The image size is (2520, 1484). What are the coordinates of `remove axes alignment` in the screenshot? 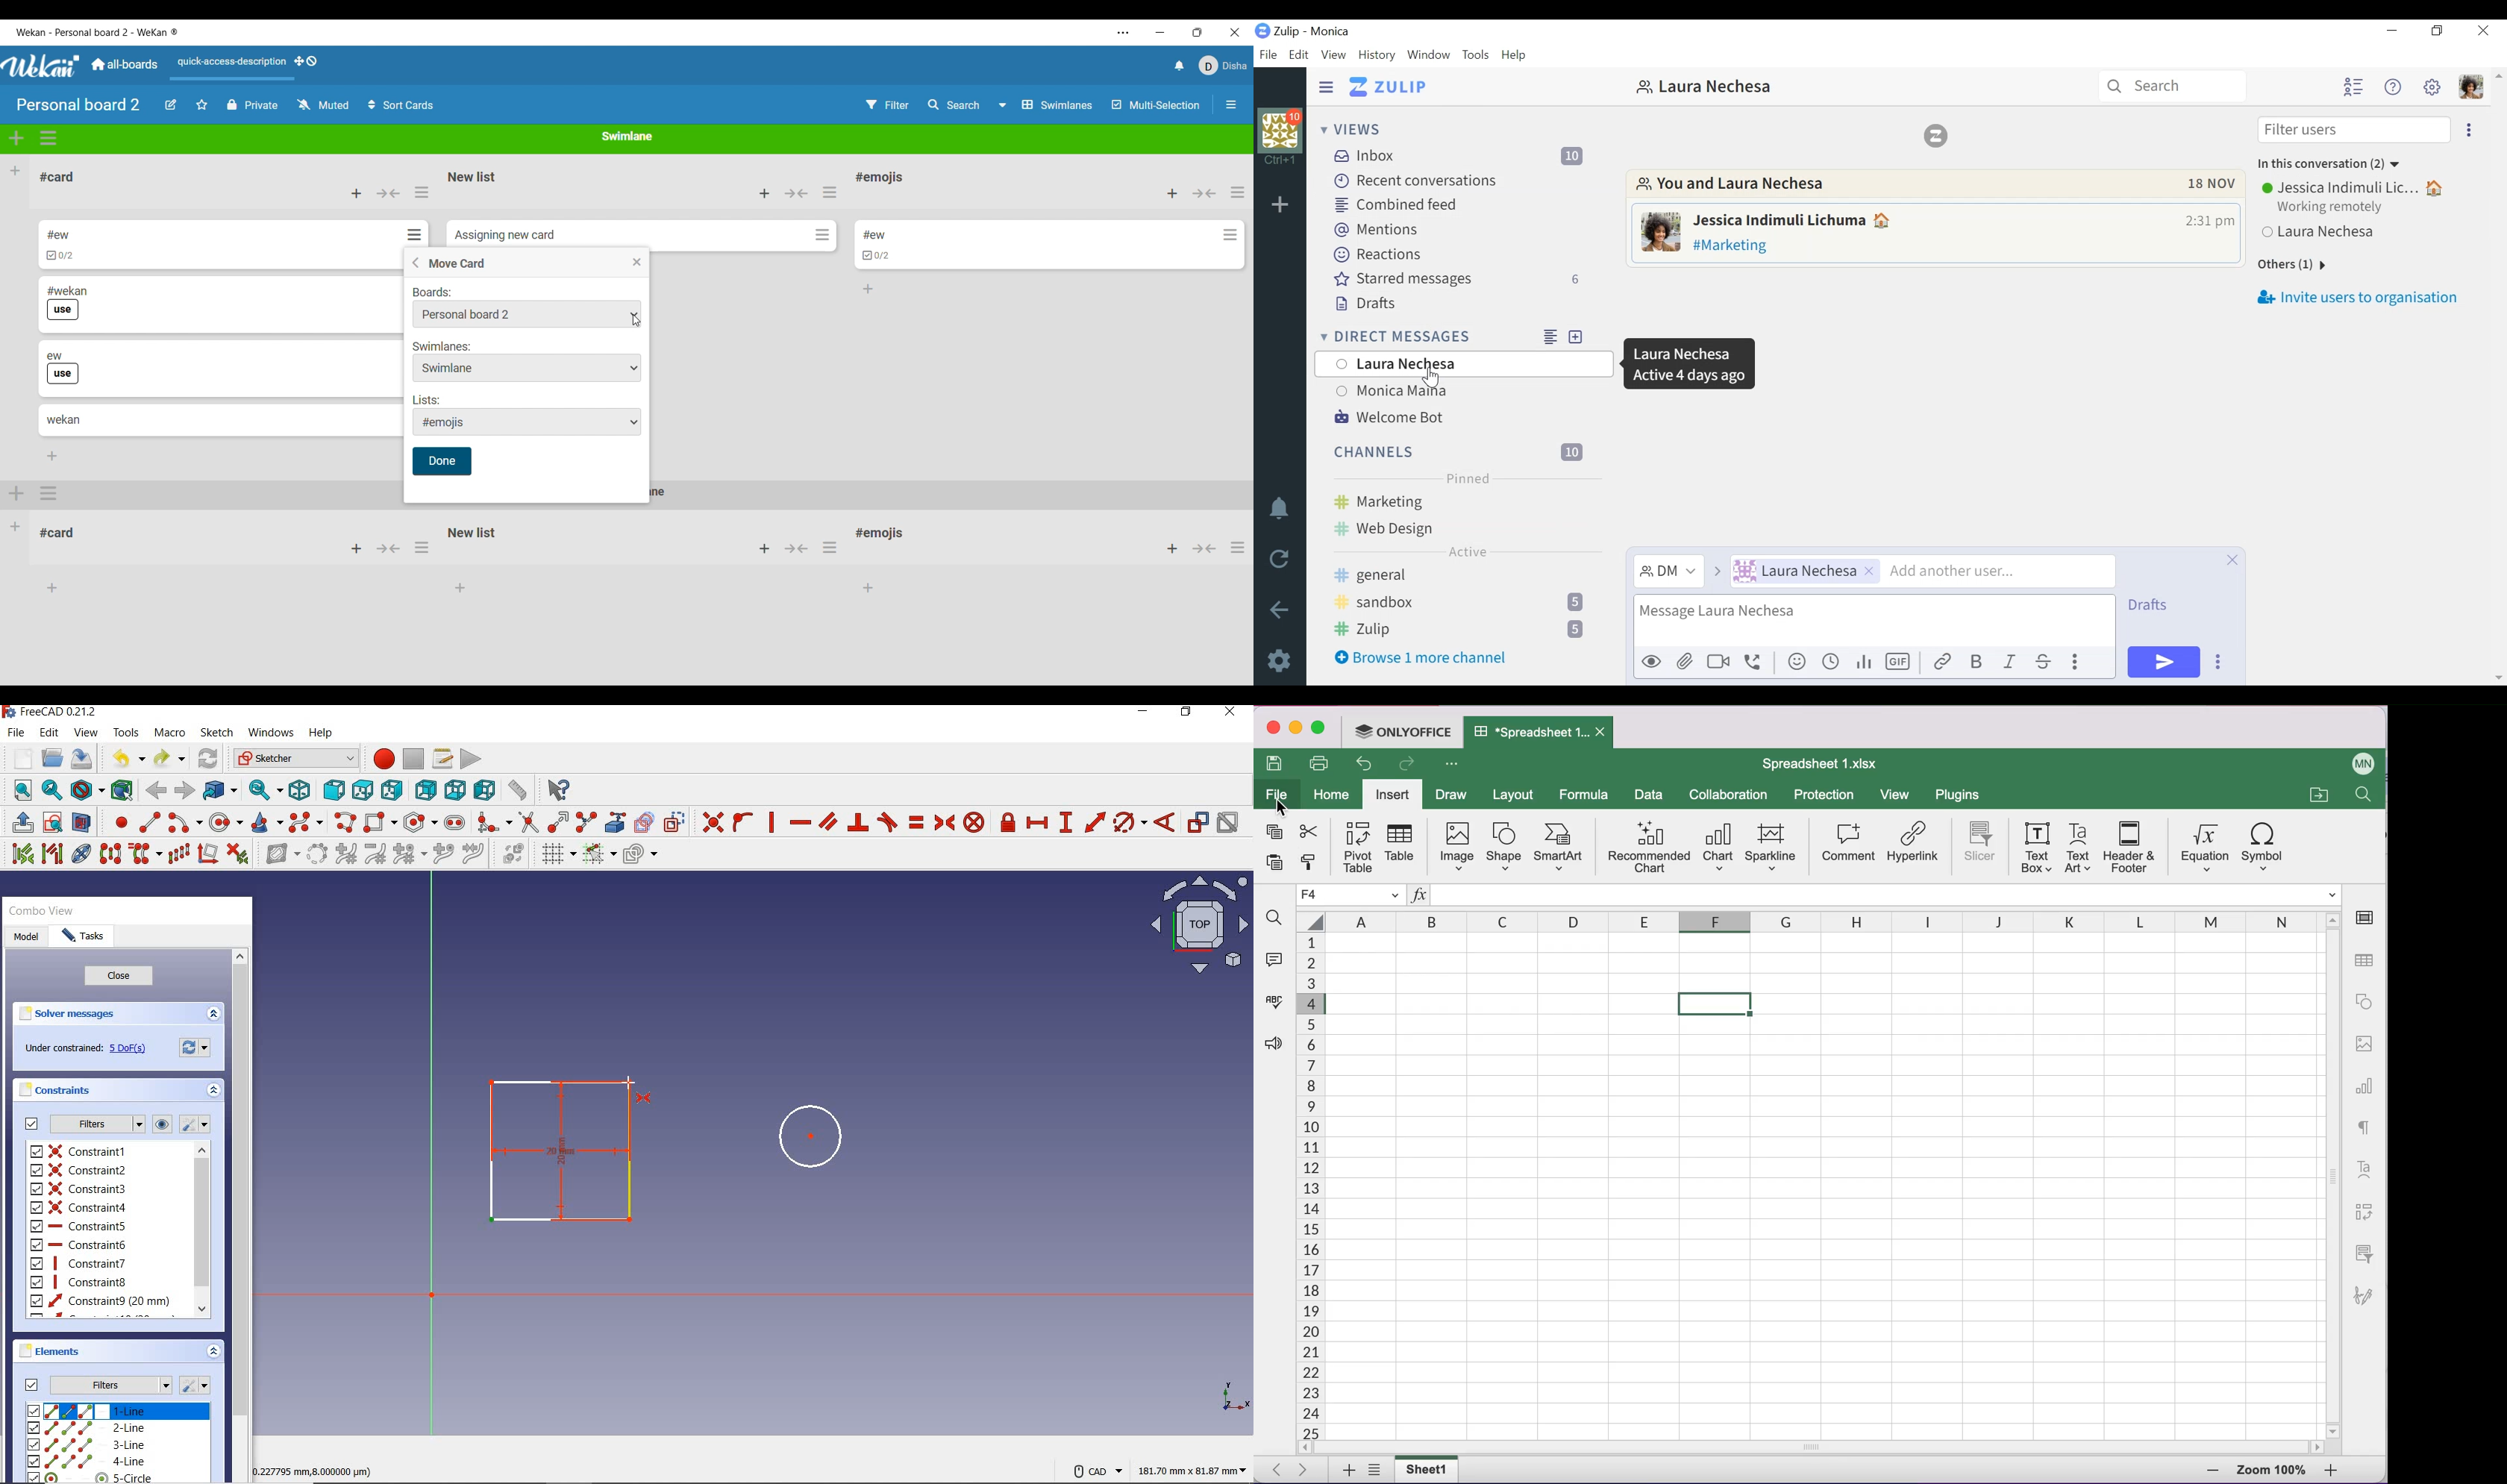 It's located at (208, 853).